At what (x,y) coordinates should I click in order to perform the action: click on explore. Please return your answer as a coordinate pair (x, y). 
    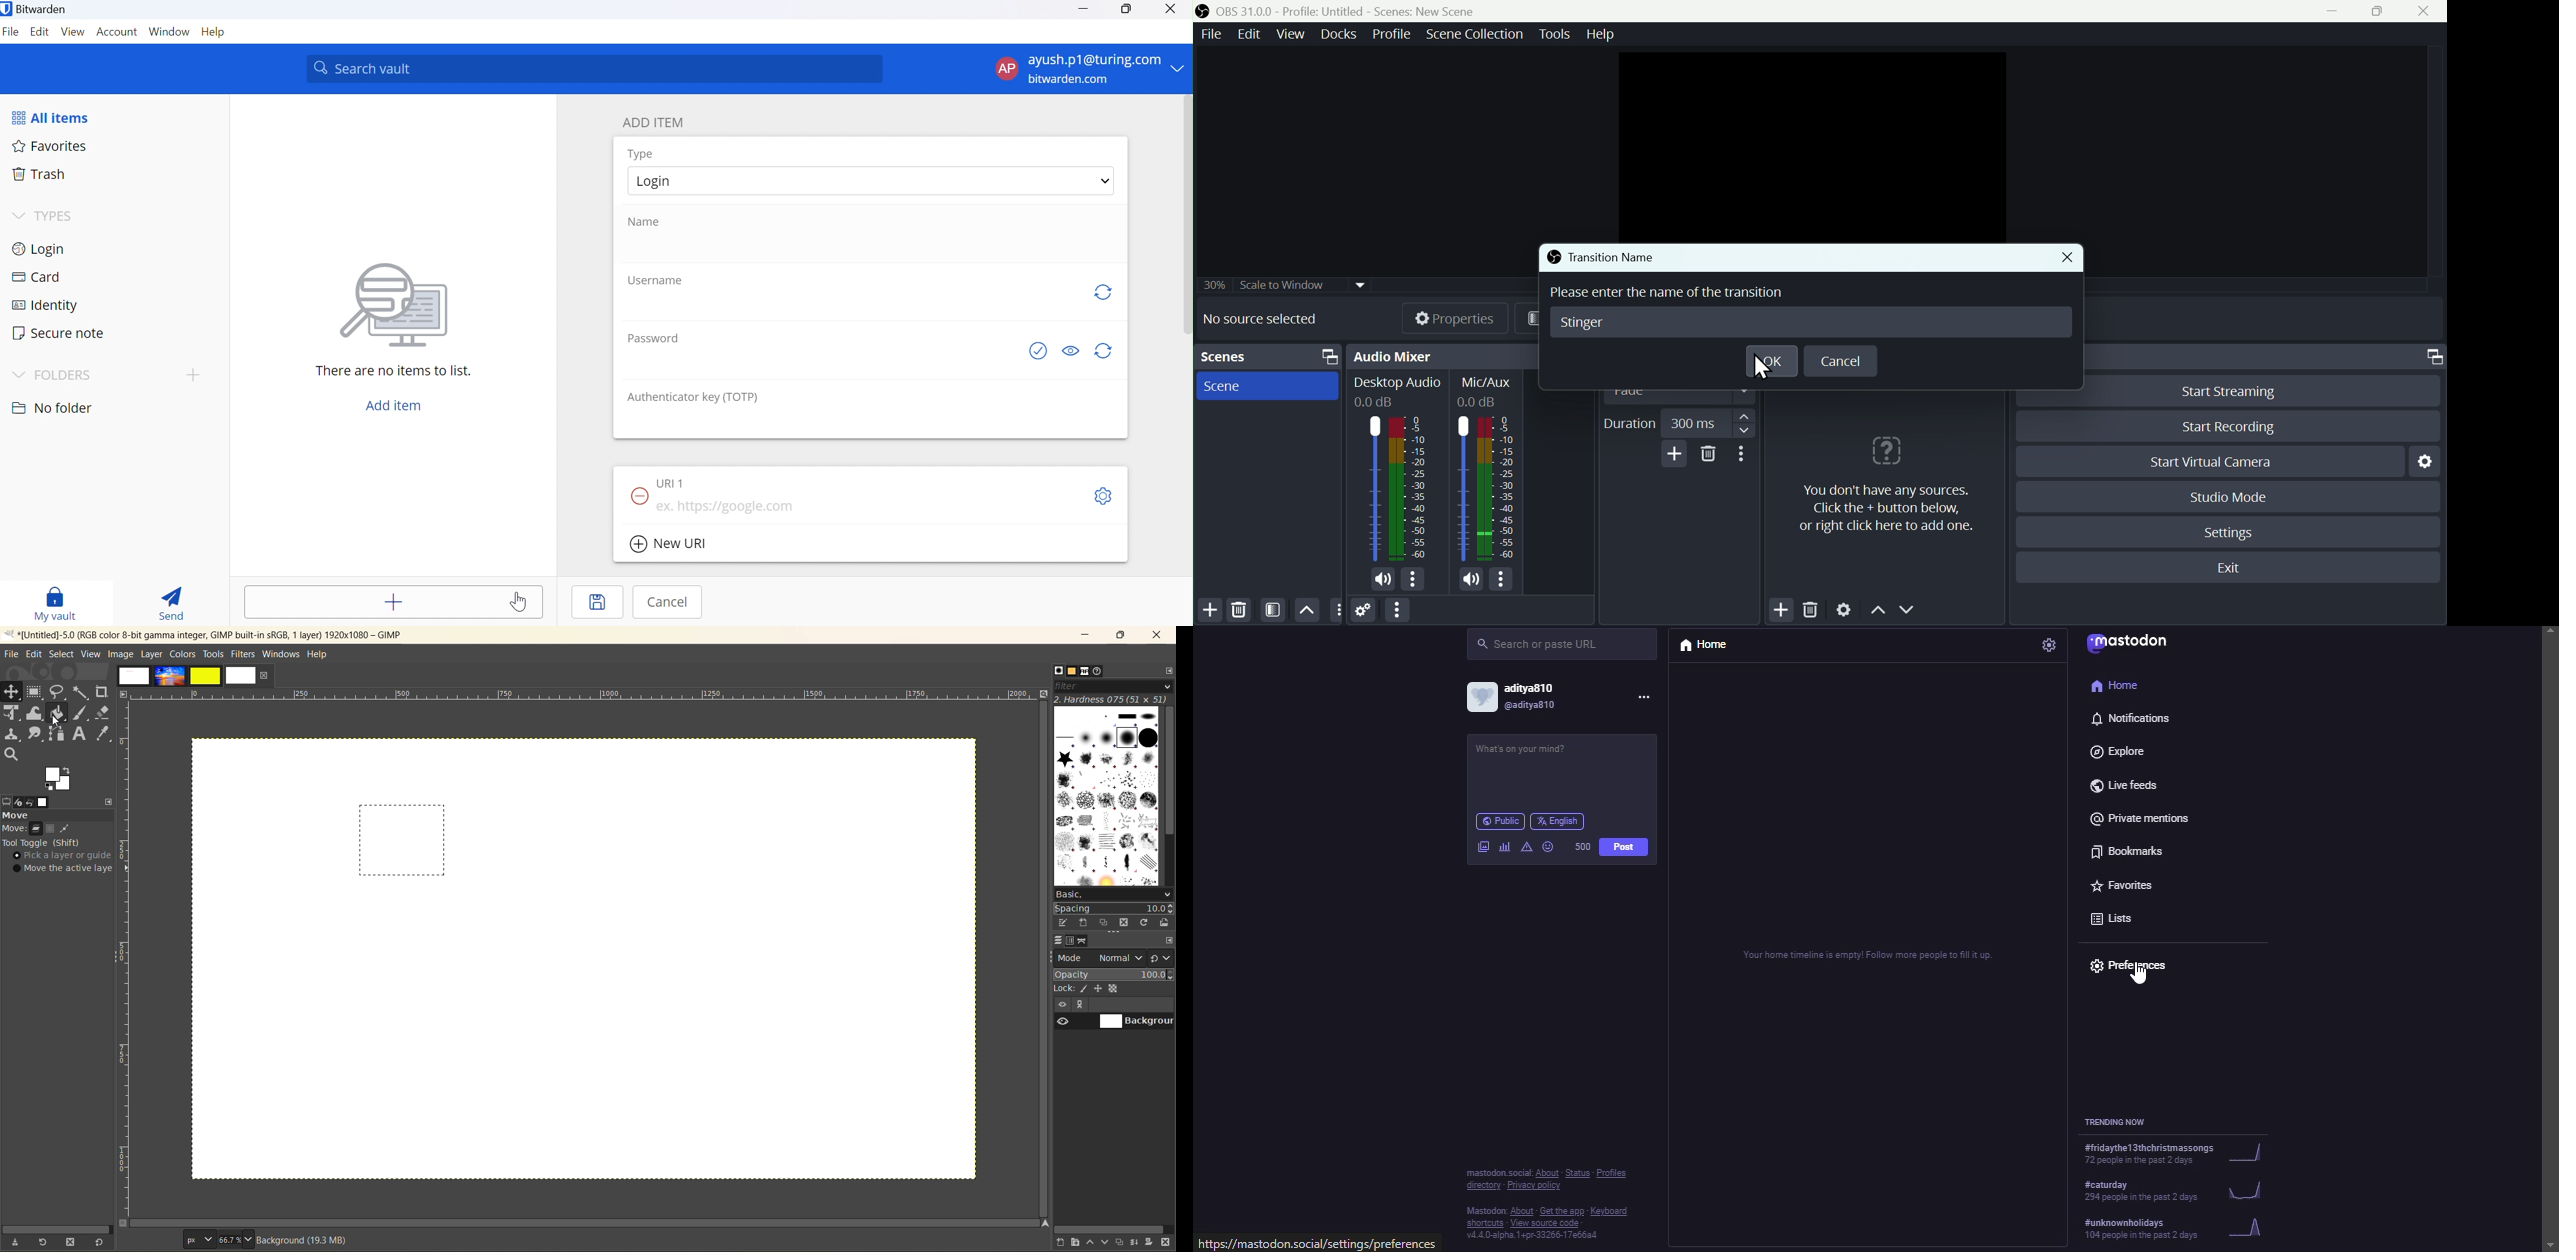
    Looking at the image, I should click on (2125, 749).